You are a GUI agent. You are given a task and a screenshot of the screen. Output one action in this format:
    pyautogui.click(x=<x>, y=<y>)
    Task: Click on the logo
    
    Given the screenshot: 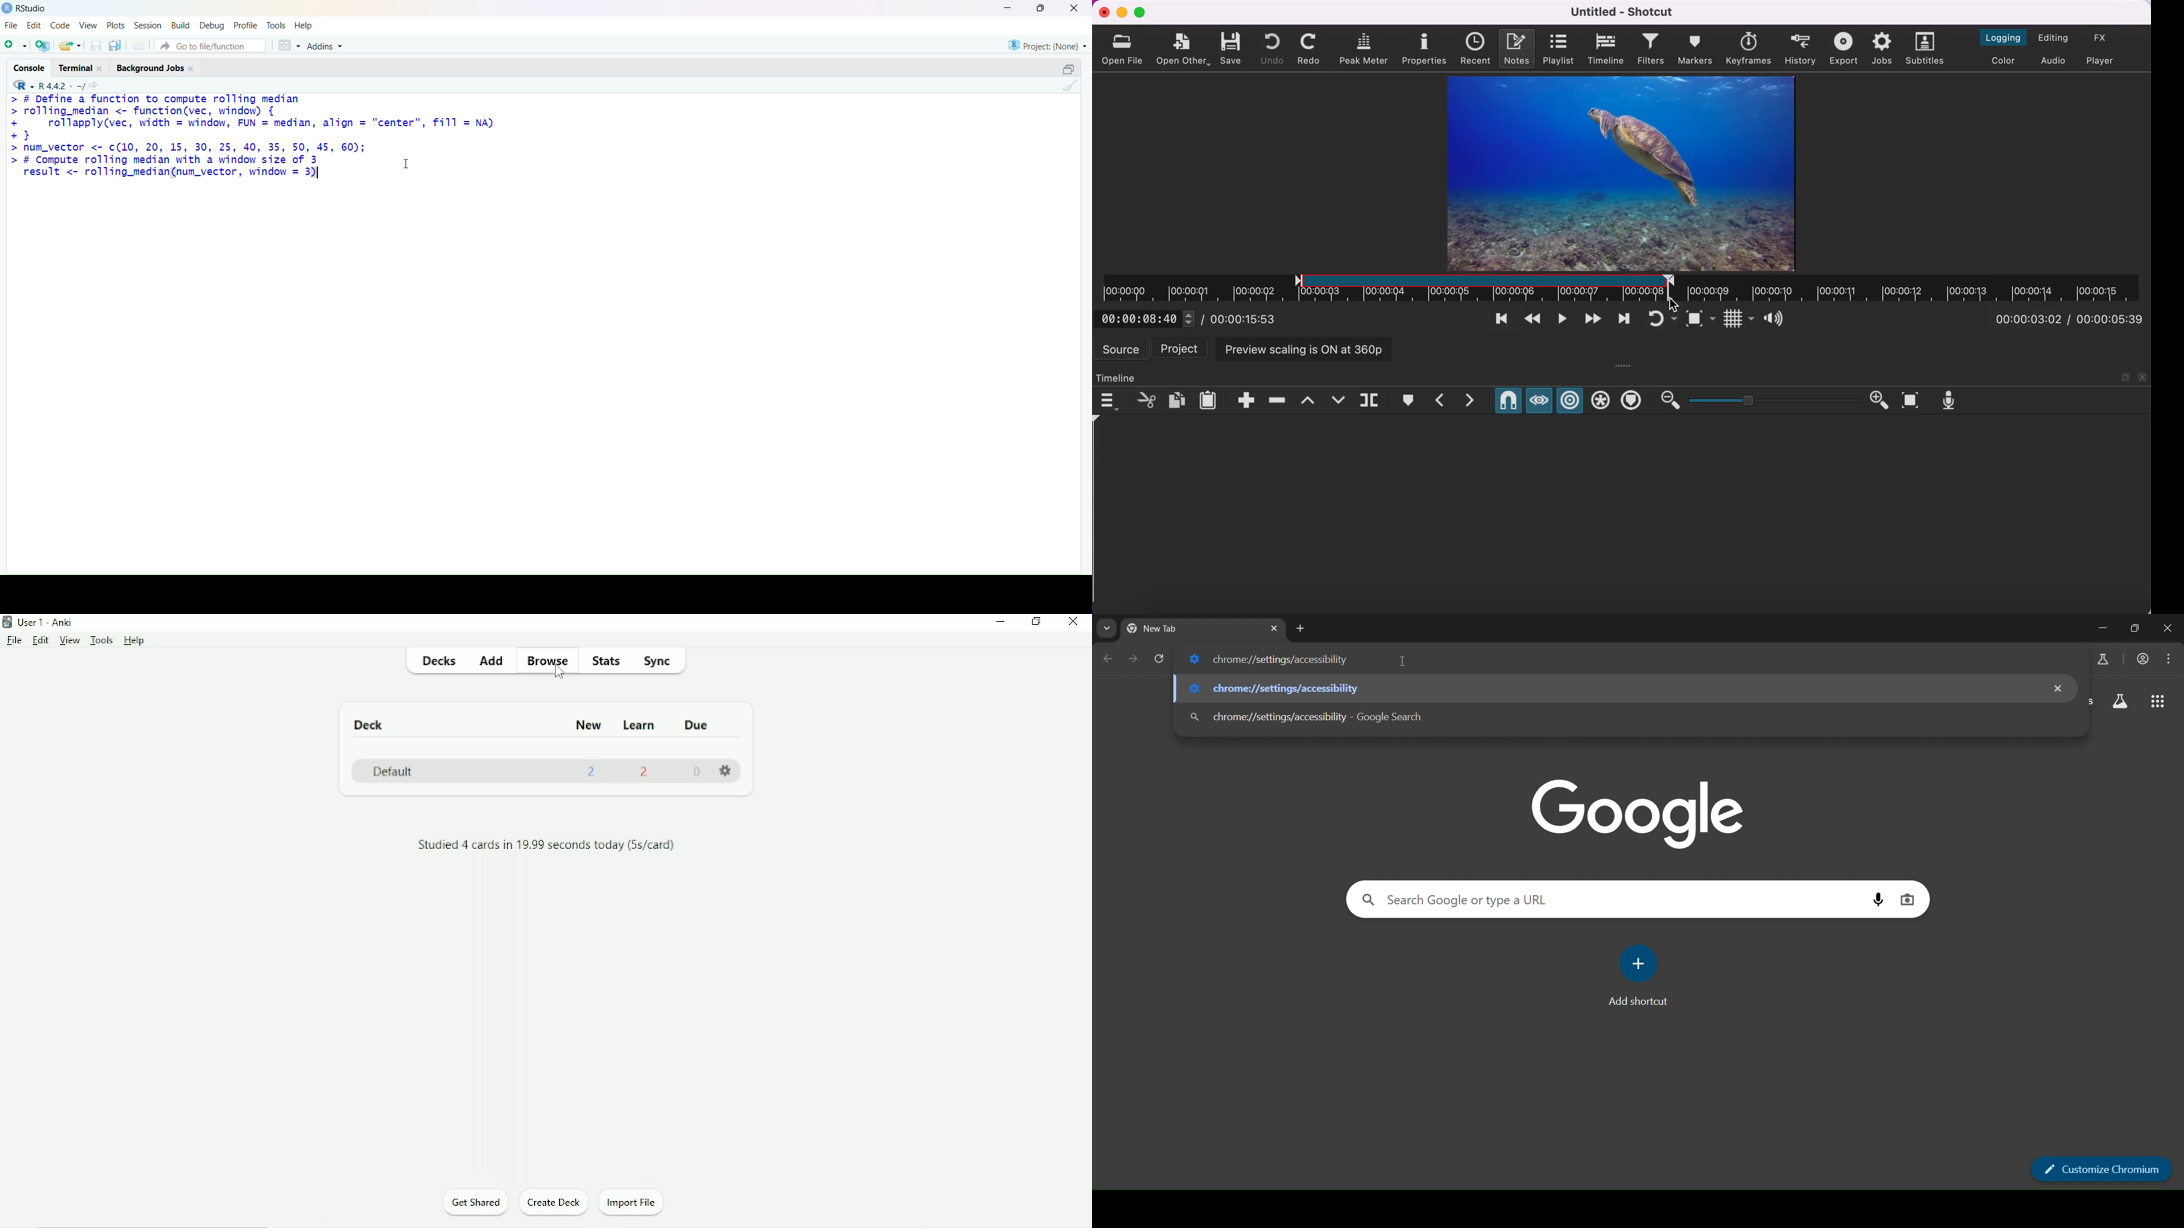 What is the action you would take?
    pyautogui.click(x=8, y=8)
    